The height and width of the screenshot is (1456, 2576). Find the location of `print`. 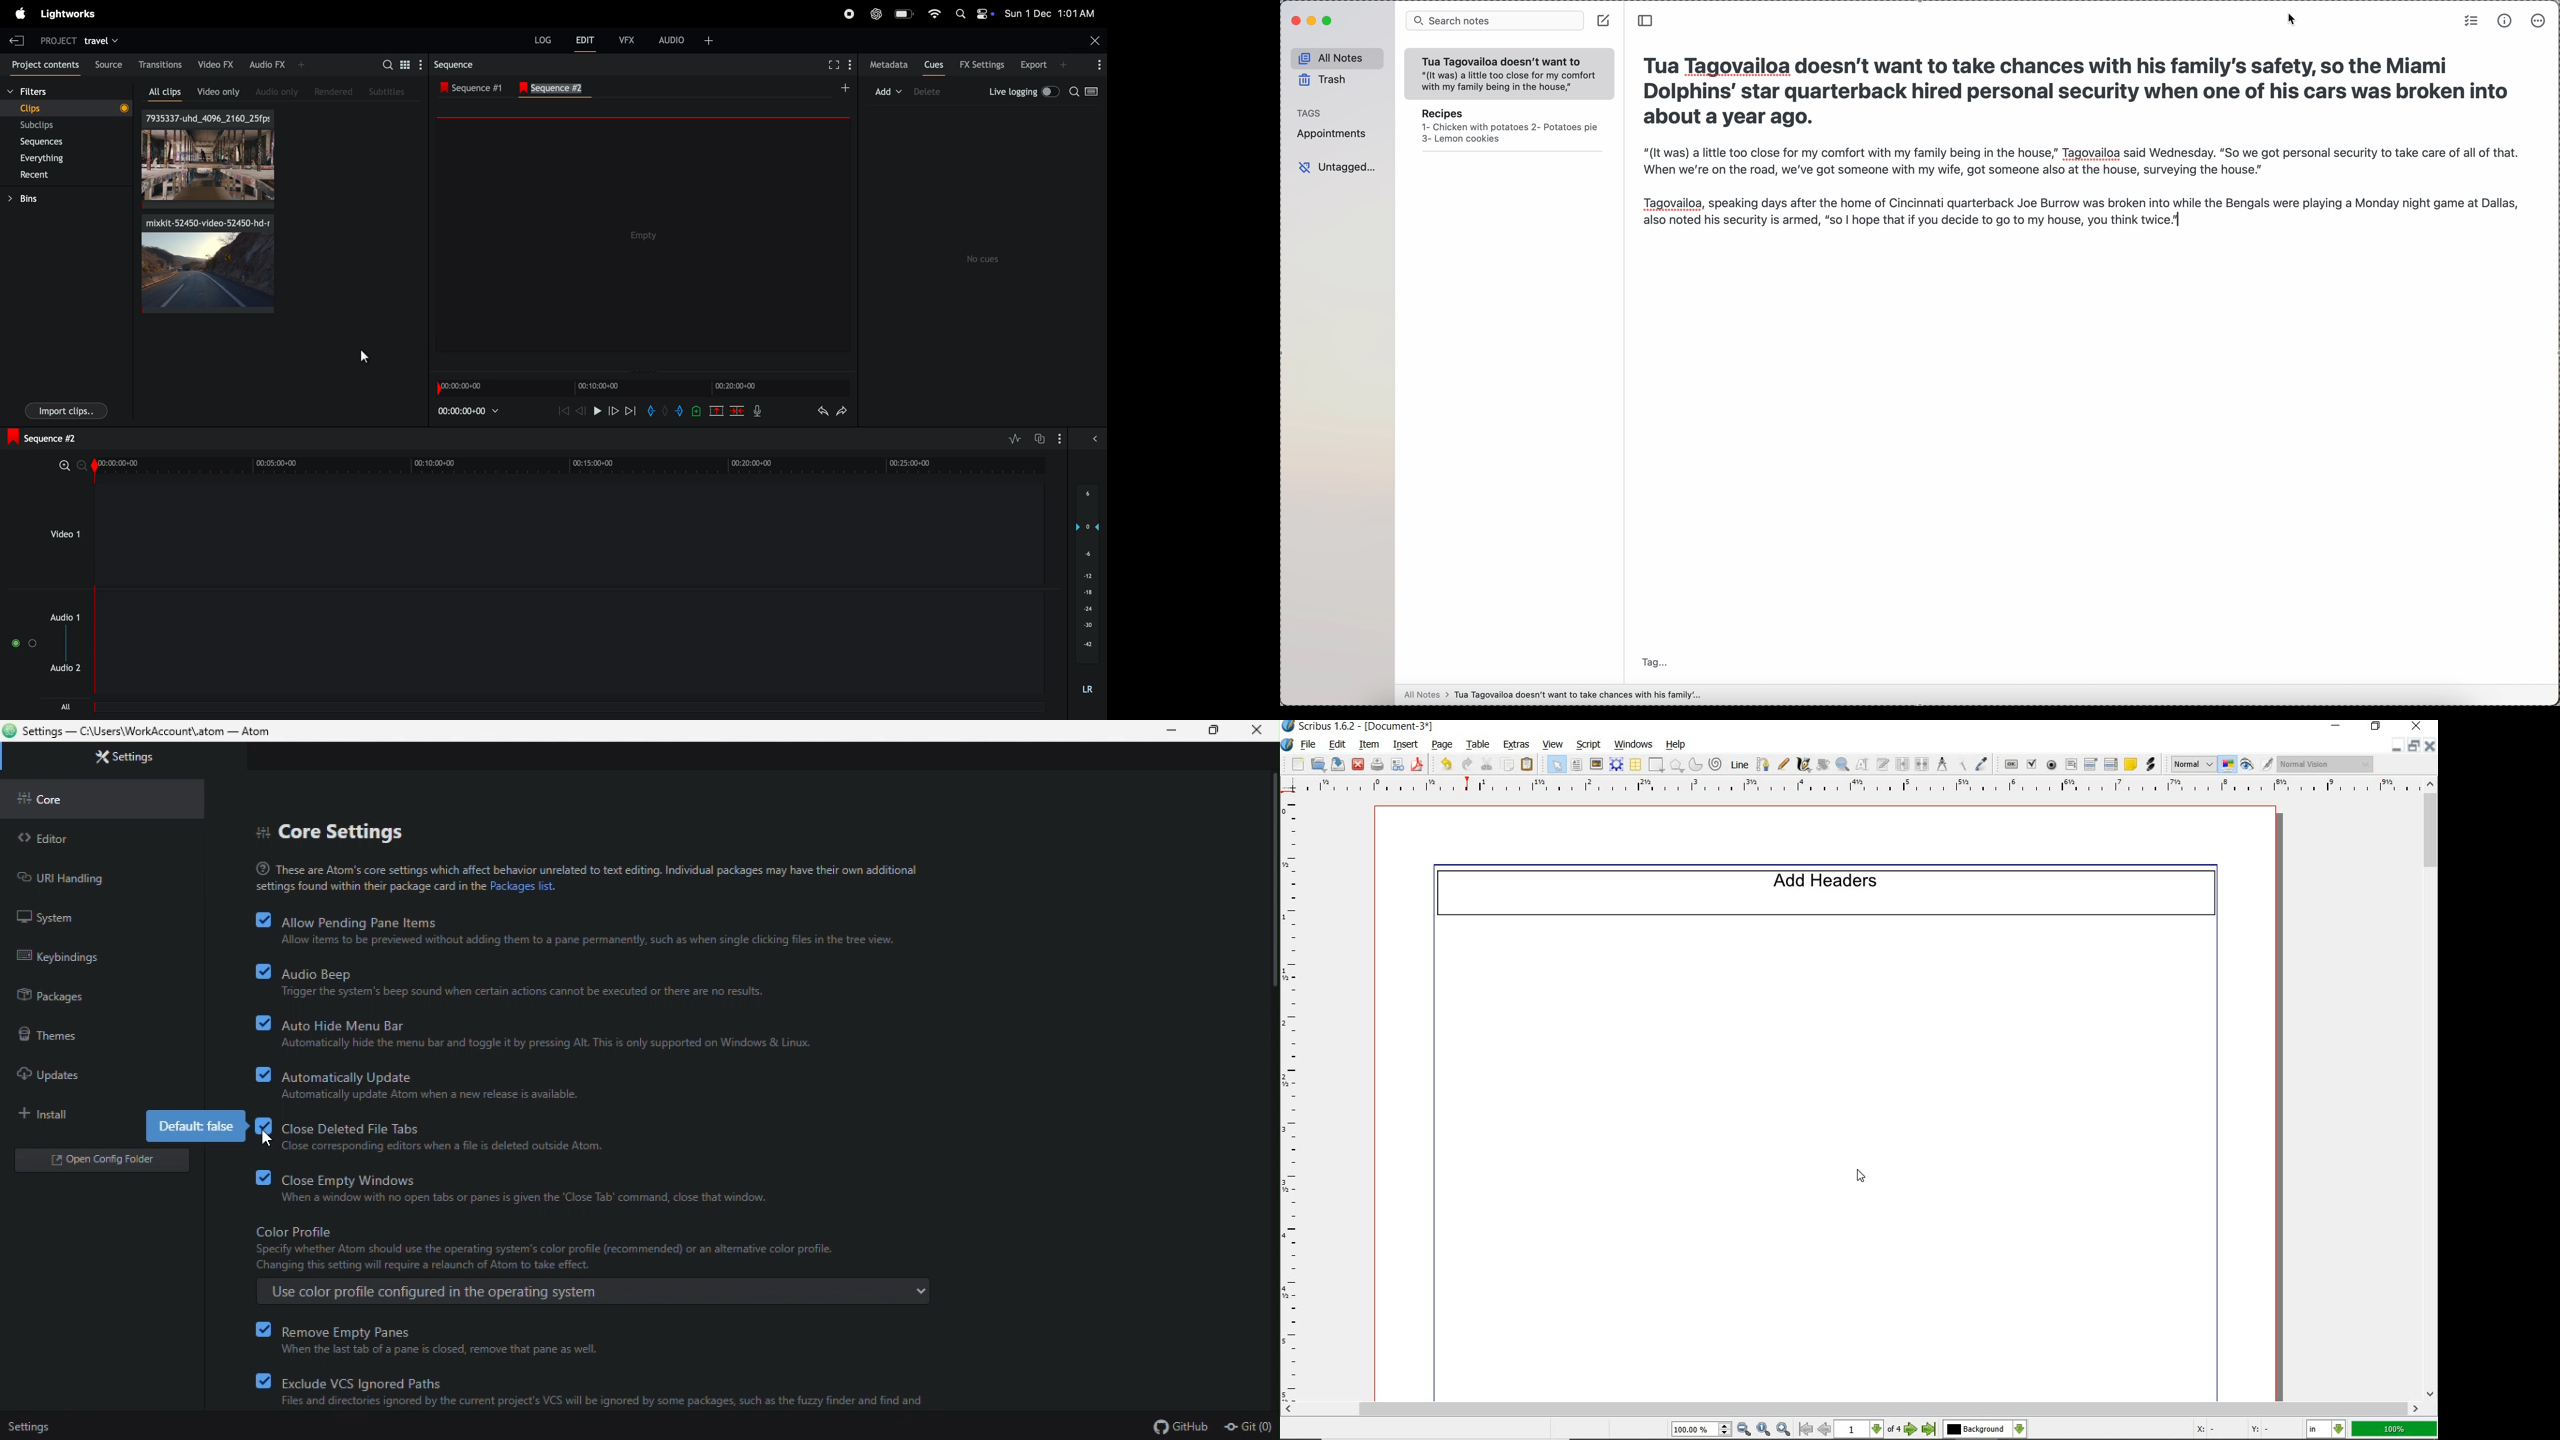

print is located at coordinates (1378, 765).